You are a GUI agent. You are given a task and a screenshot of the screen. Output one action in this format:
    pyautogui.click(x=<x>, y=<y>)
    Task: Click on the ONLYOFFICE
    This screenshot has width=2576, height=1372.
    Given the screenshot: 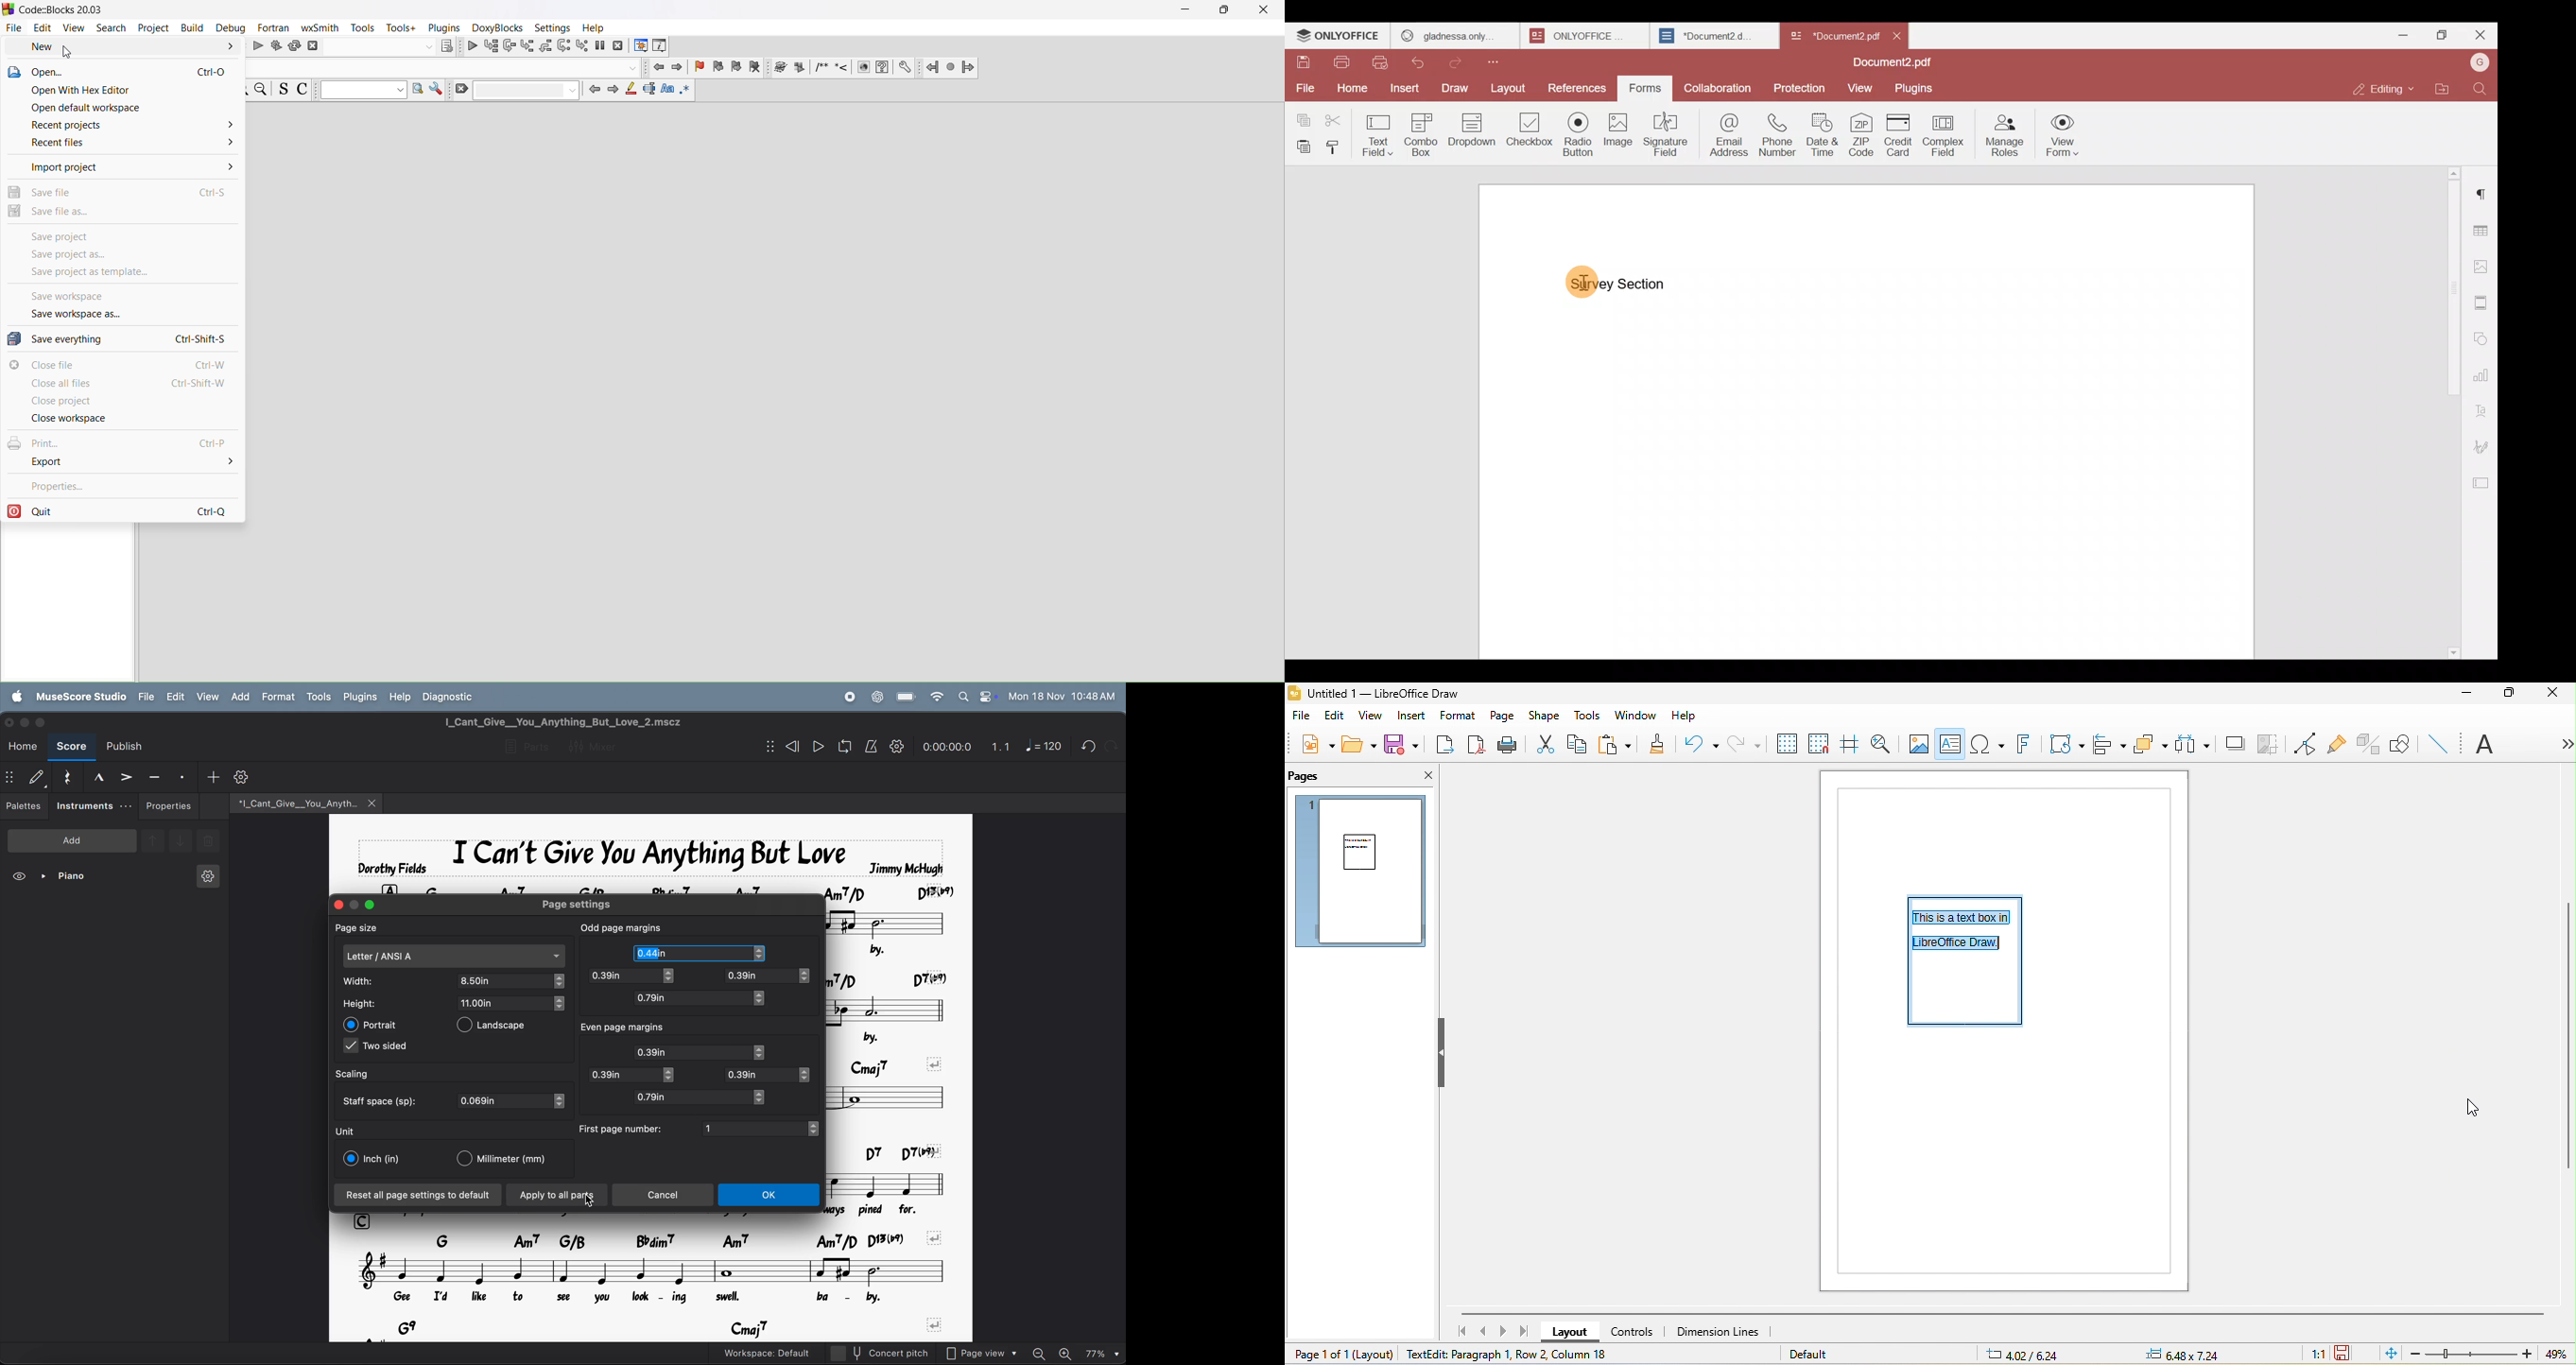 What is the action you would take?
    pyautogui.click(x=1582, y=35)
    